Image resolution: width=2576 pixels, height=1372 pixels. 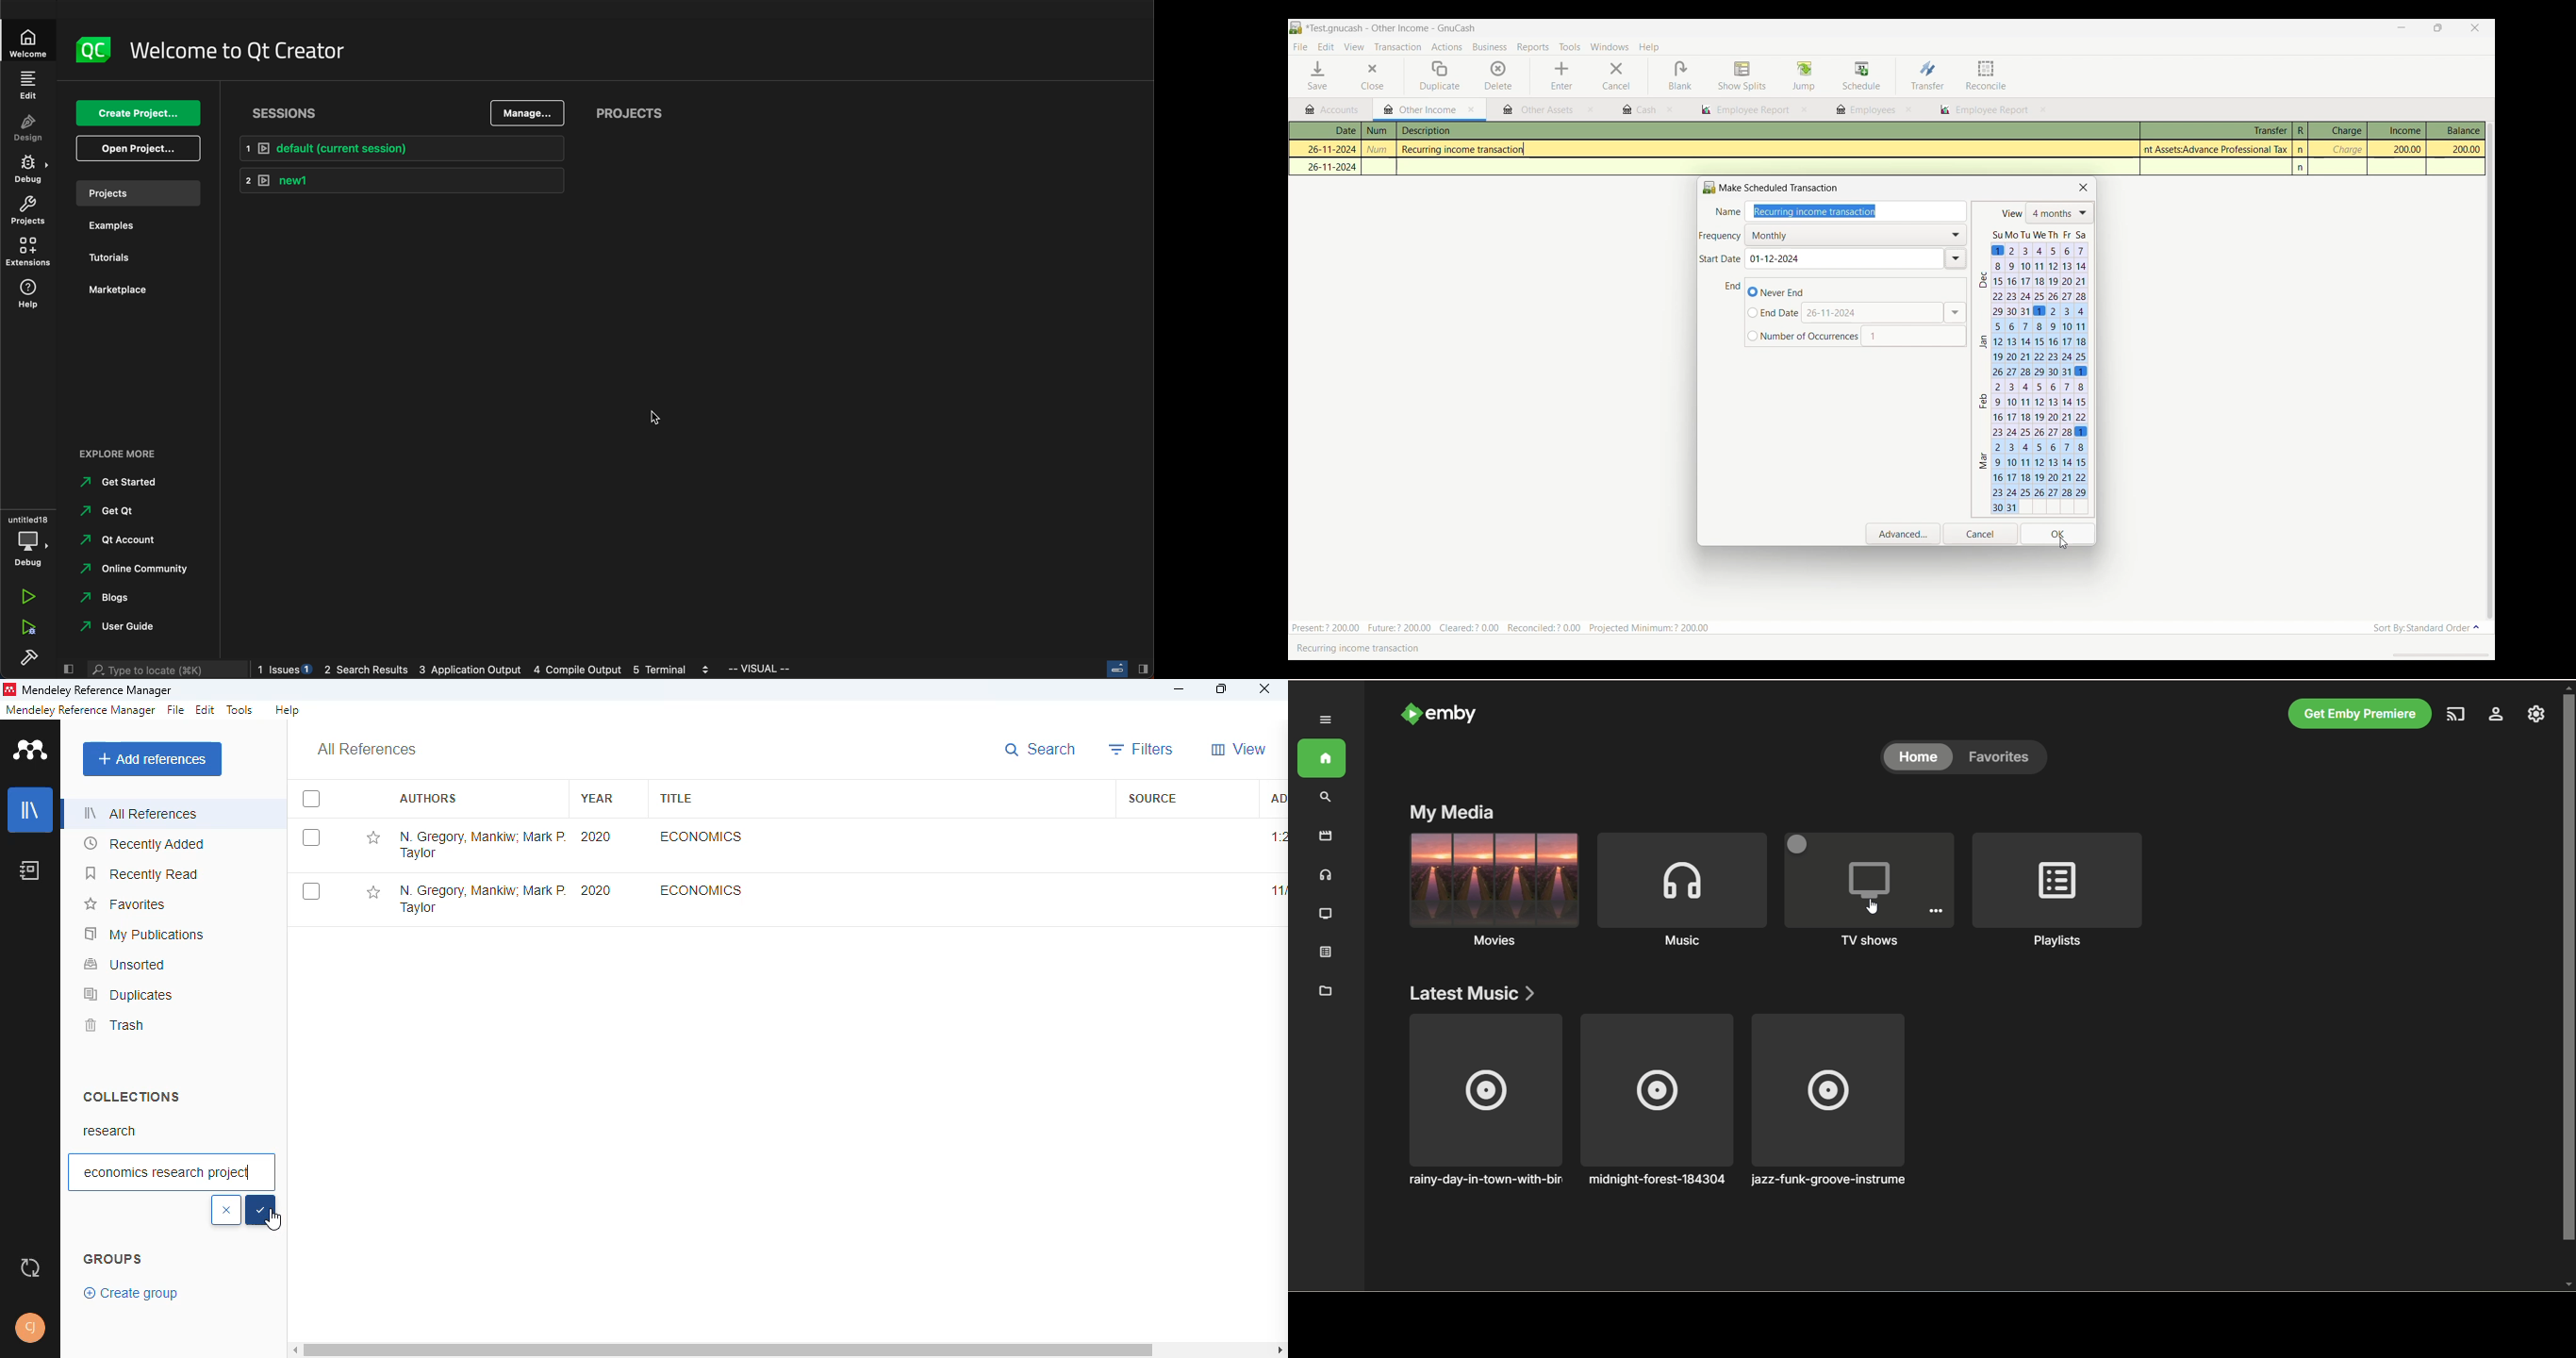 I want to click on create project, so click(x=138, y=111).